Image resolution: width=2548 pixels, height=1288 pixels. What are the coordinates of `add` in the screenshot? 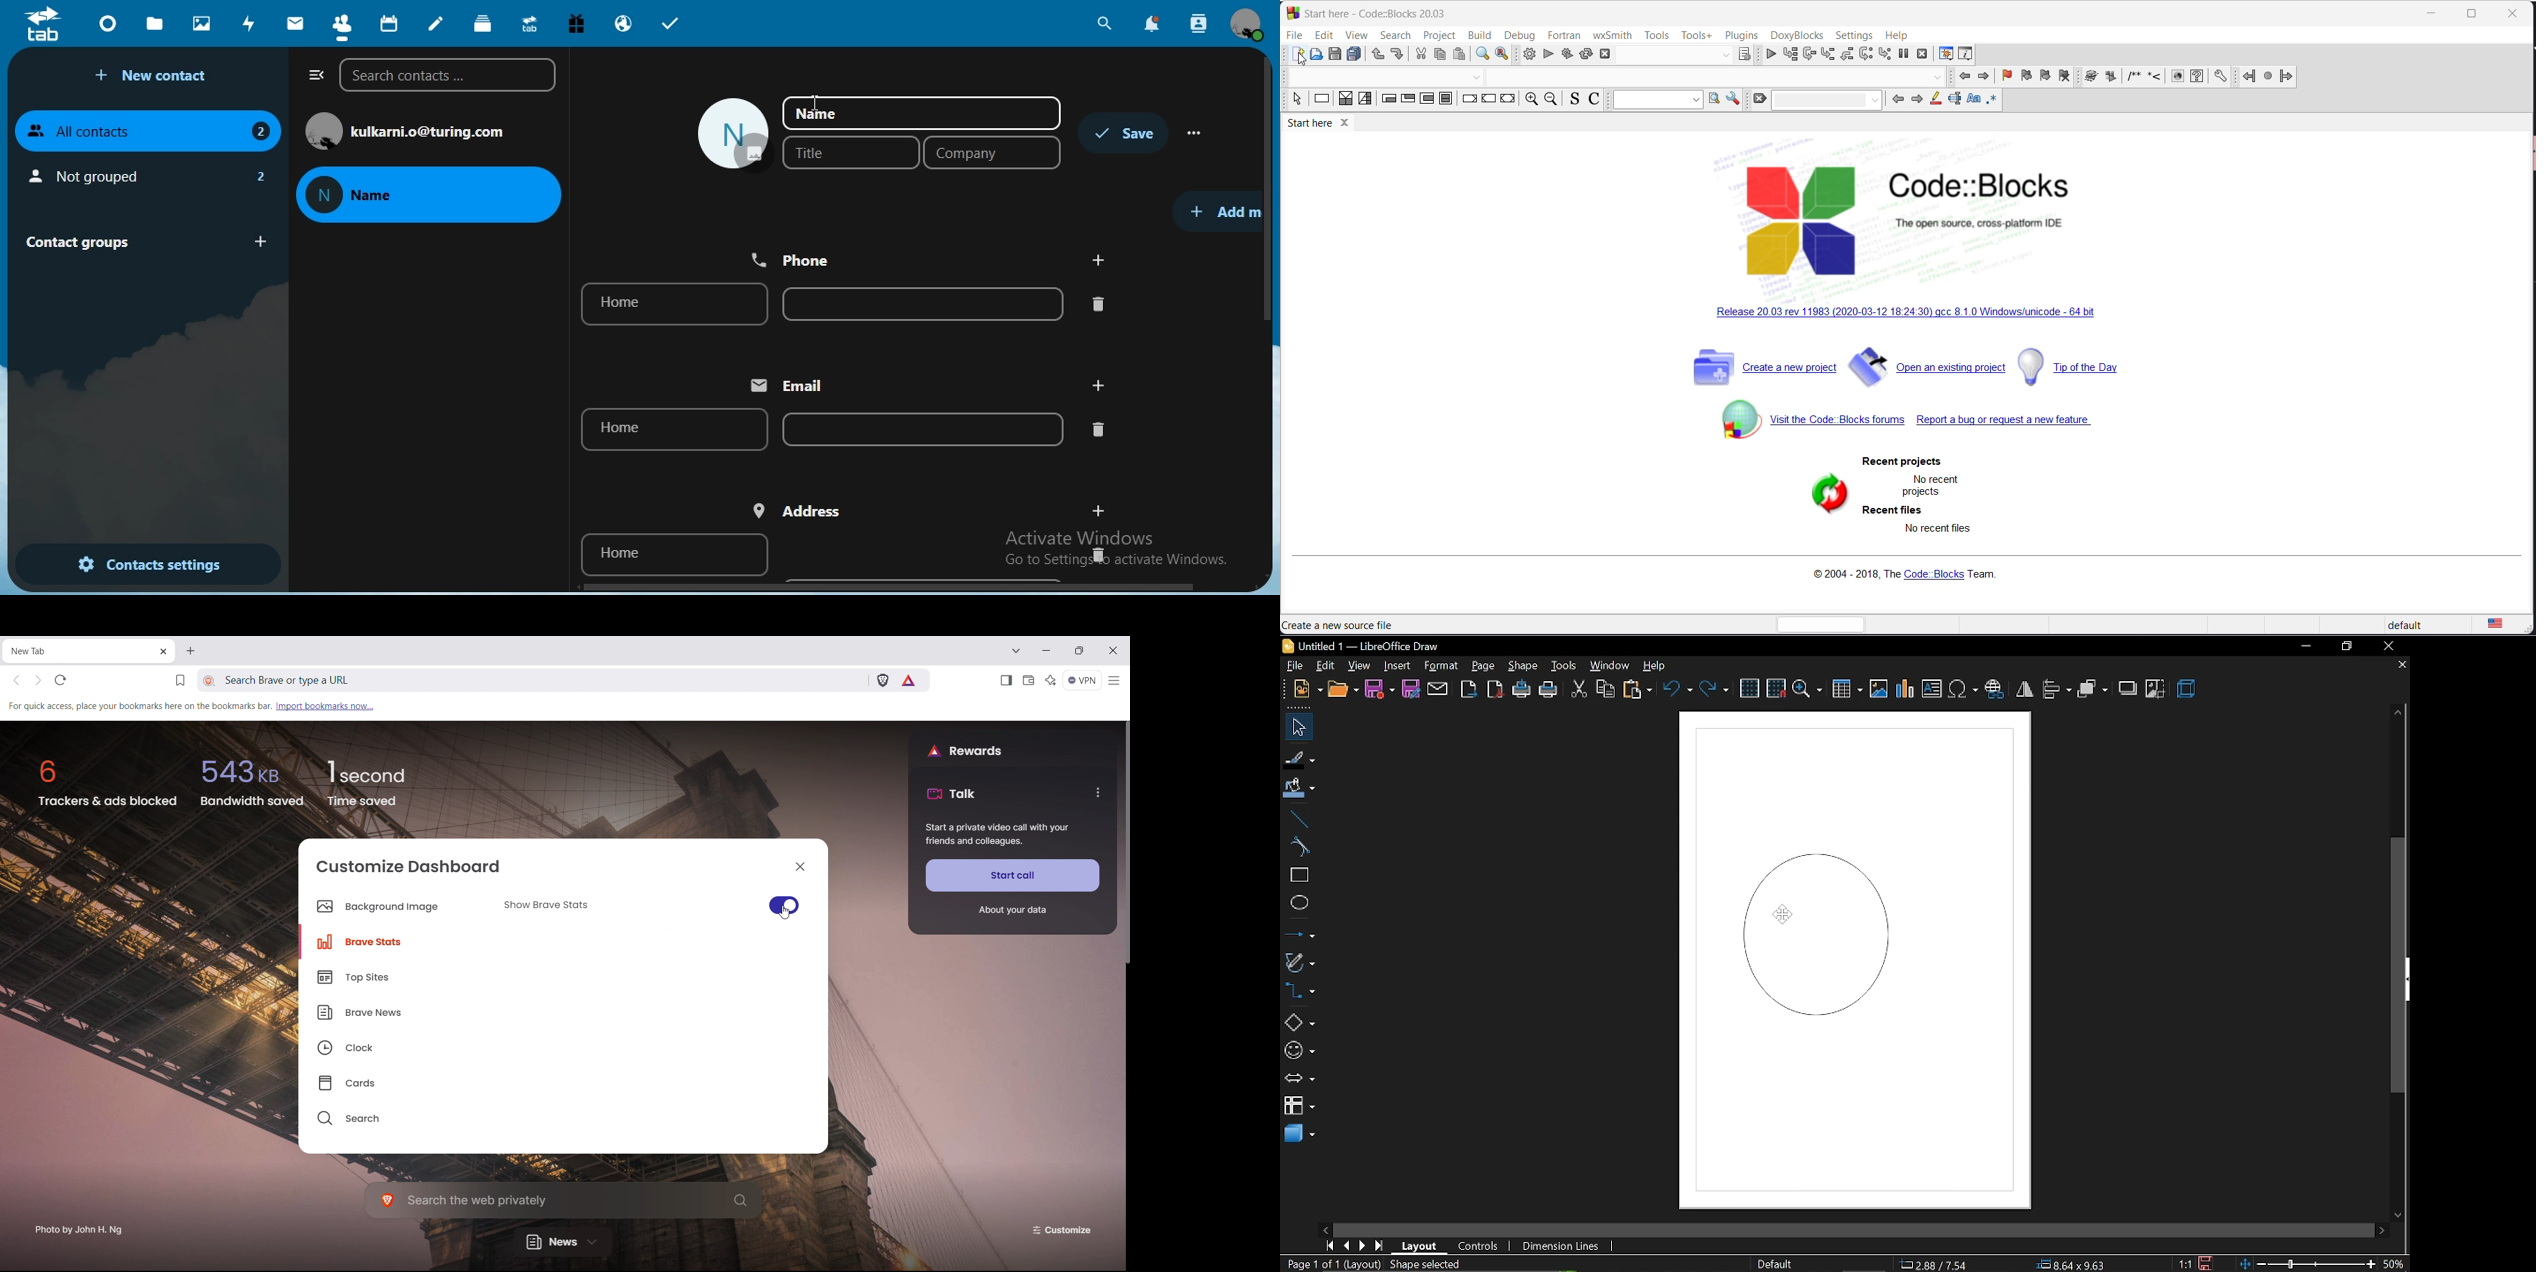 It's located at (1099, 510).